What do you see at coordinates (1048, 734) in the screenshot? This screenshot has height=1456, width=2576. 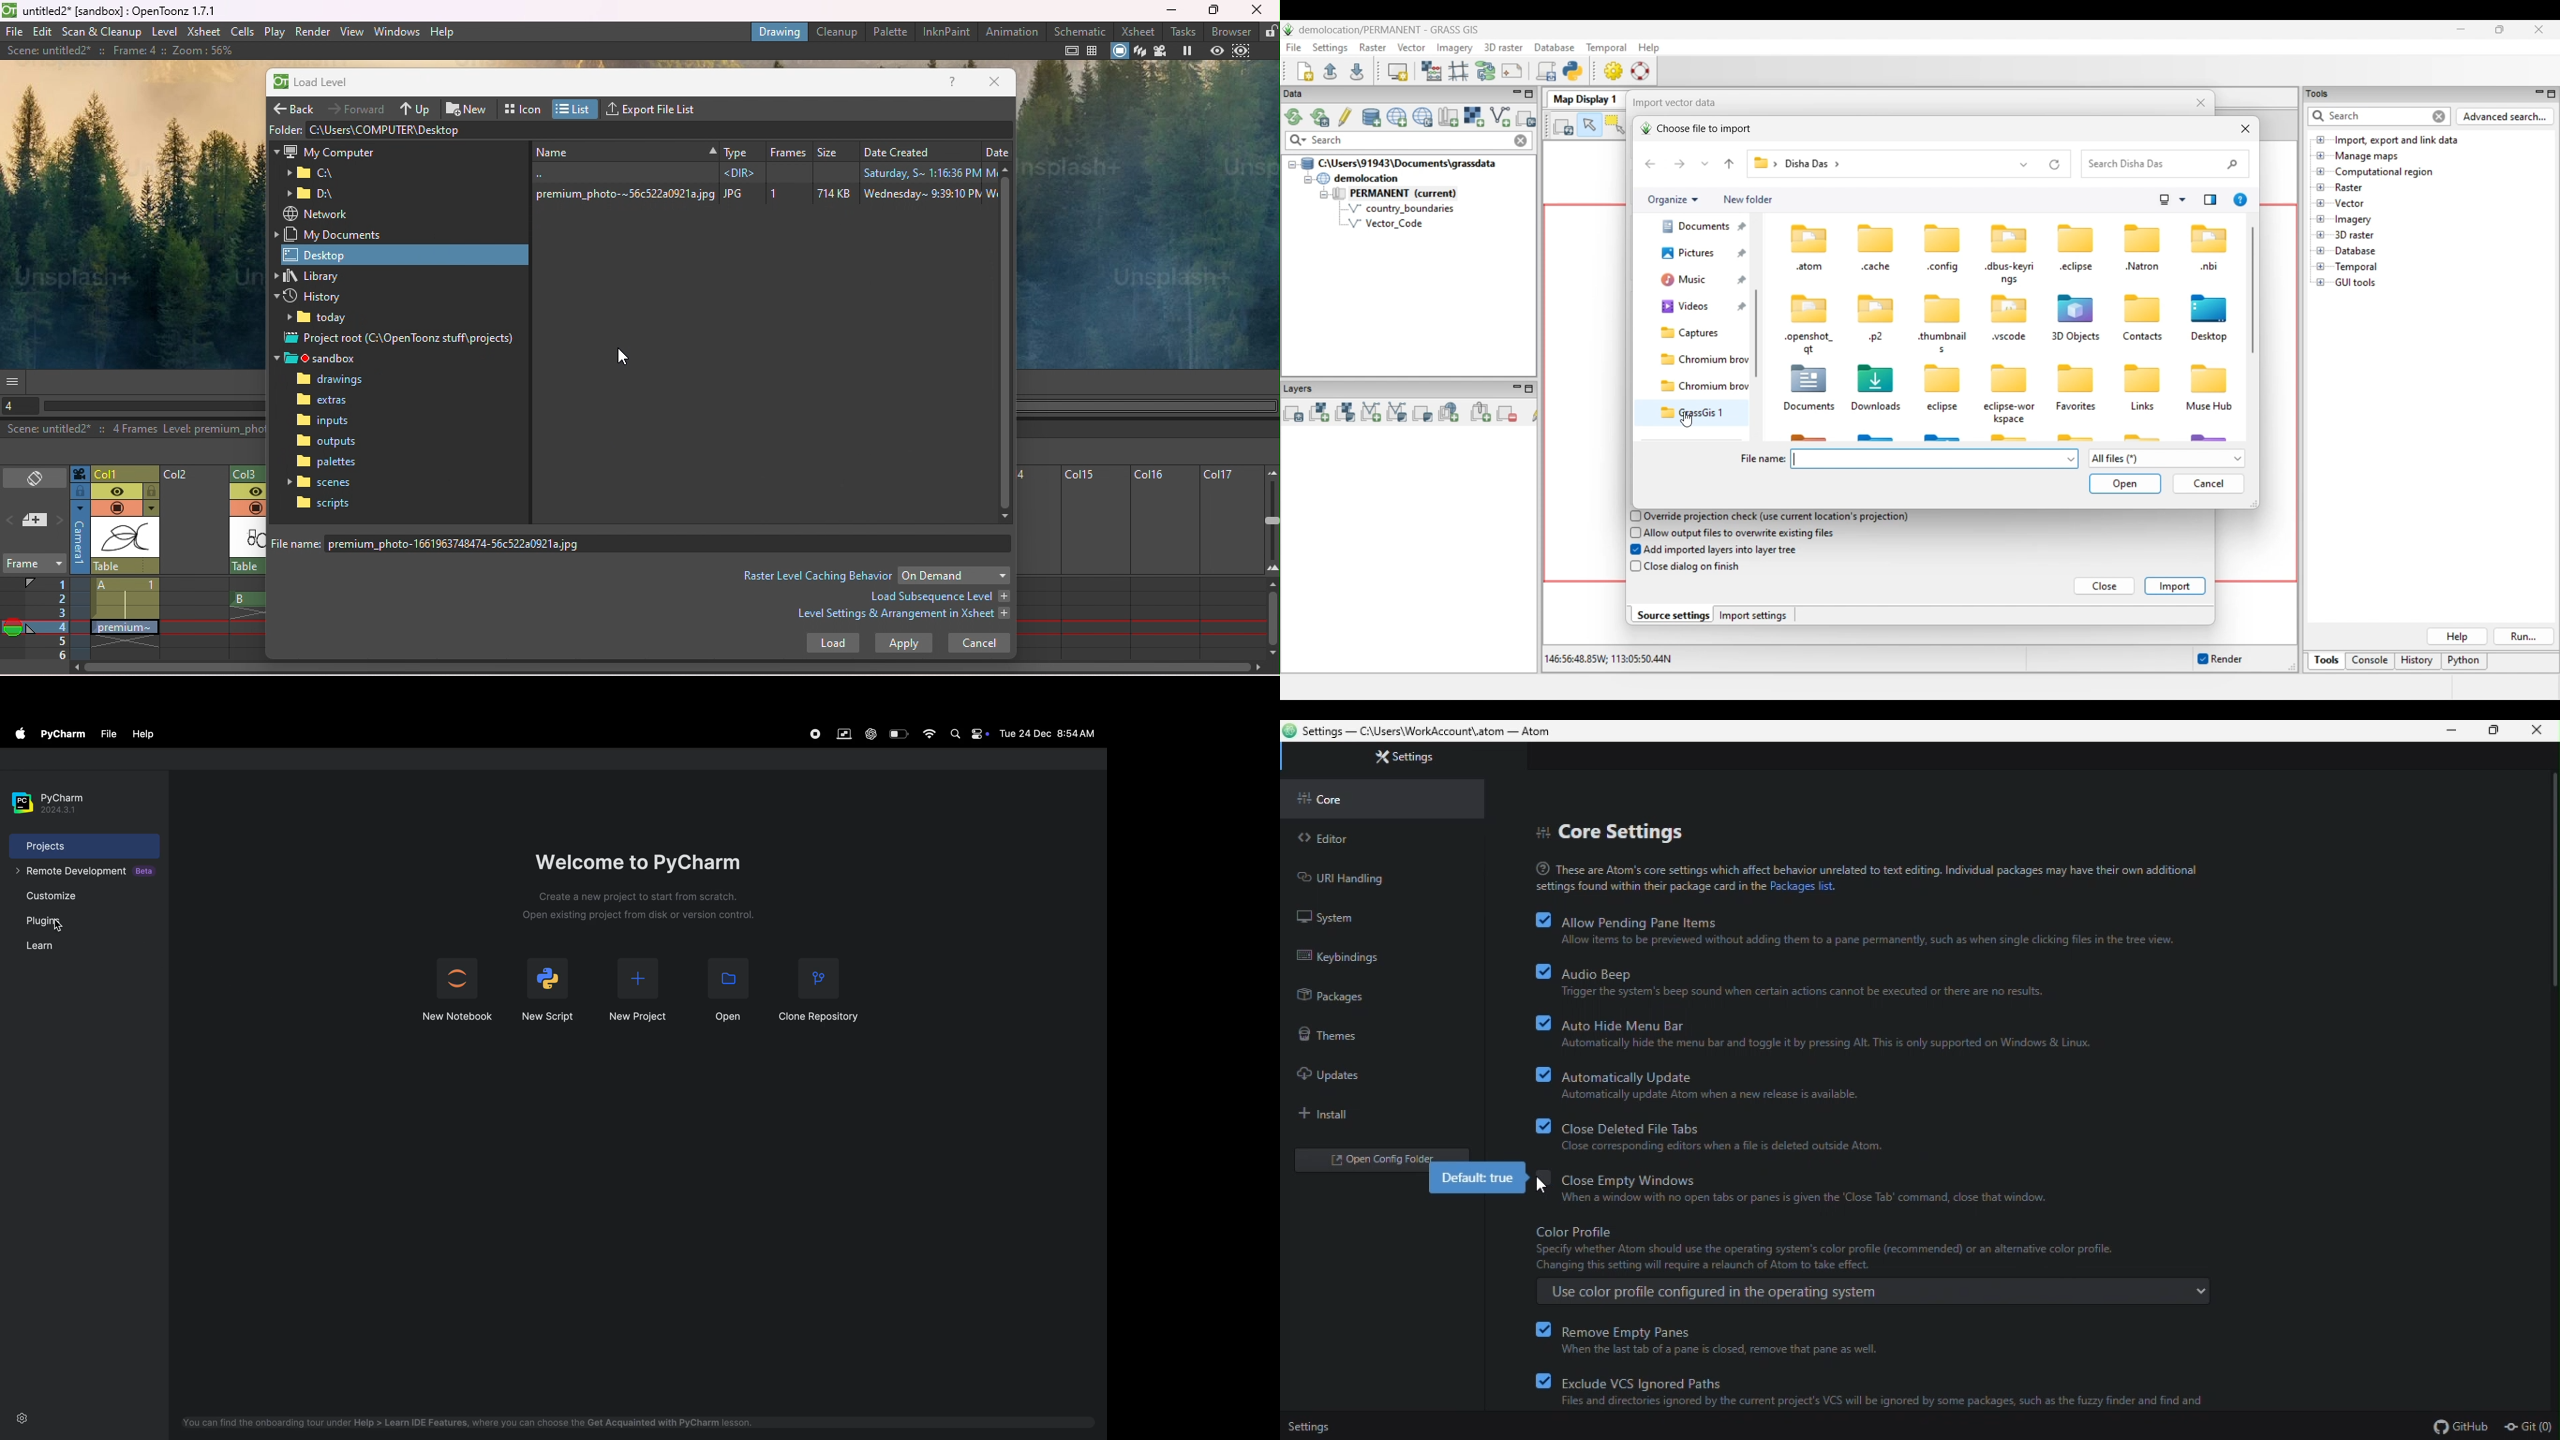 I see `date and time` at bounding box center [1048, 734].